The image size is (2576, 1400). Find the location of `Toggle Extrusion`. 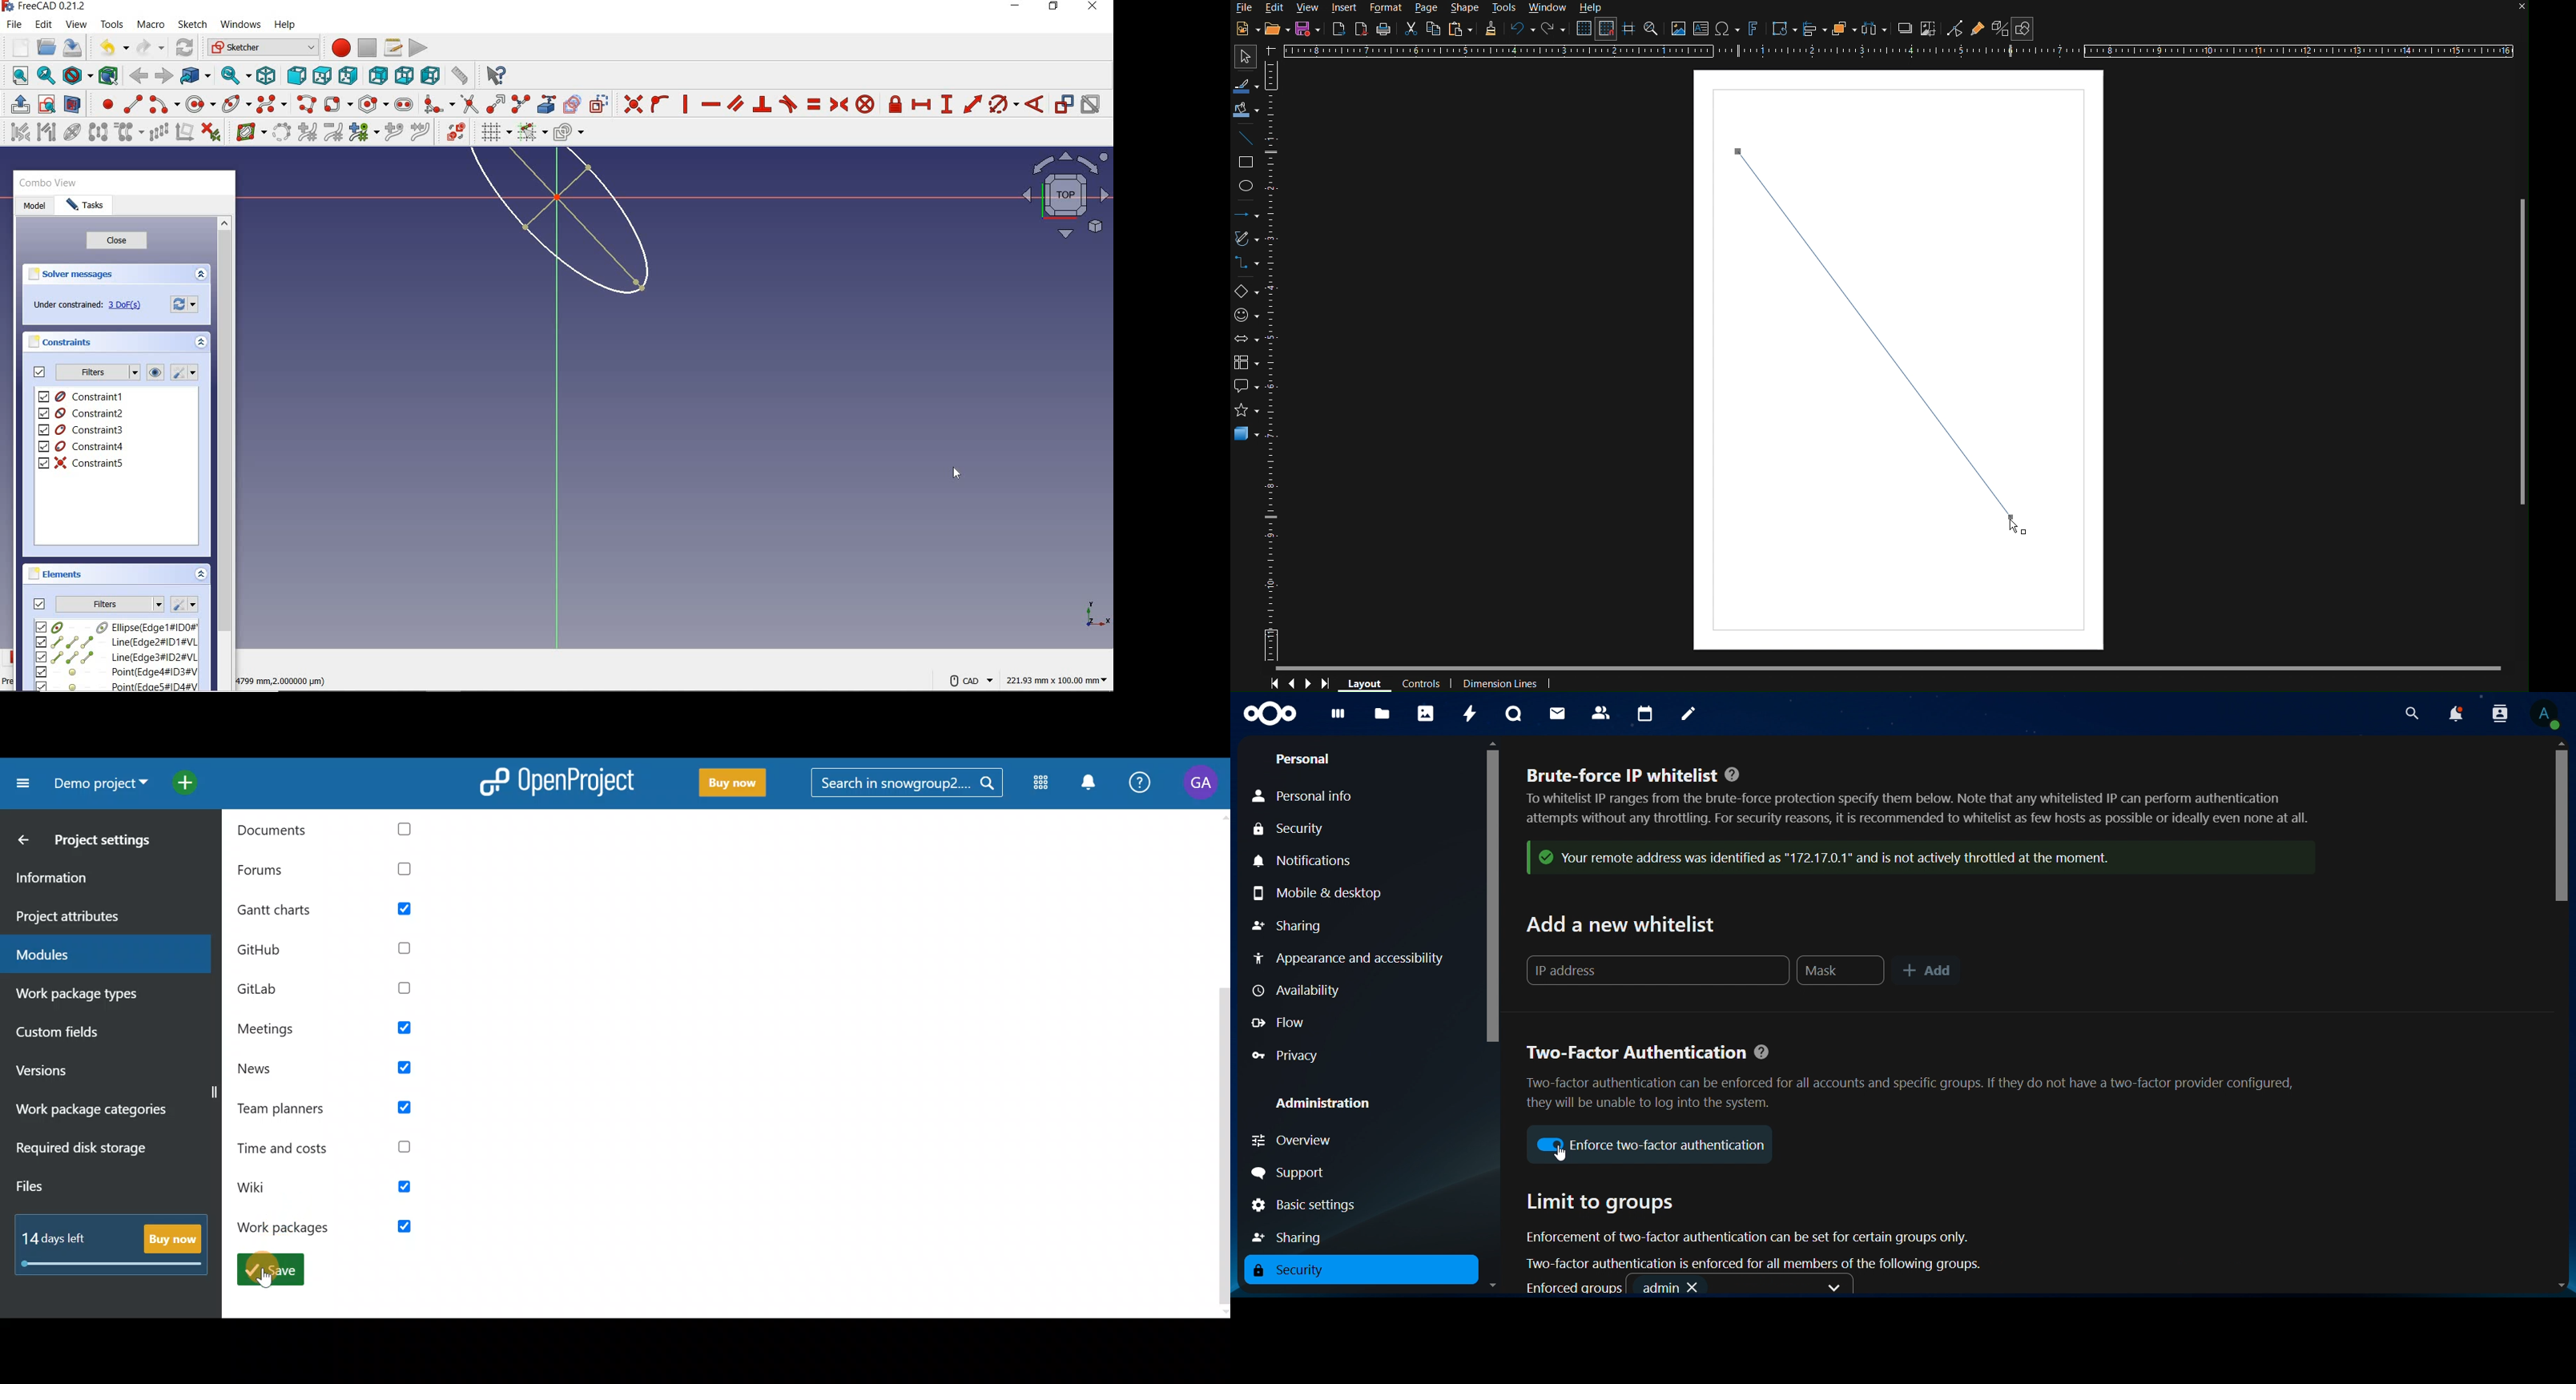

Toggle Extrusion is located at coordinates (2000, 28).